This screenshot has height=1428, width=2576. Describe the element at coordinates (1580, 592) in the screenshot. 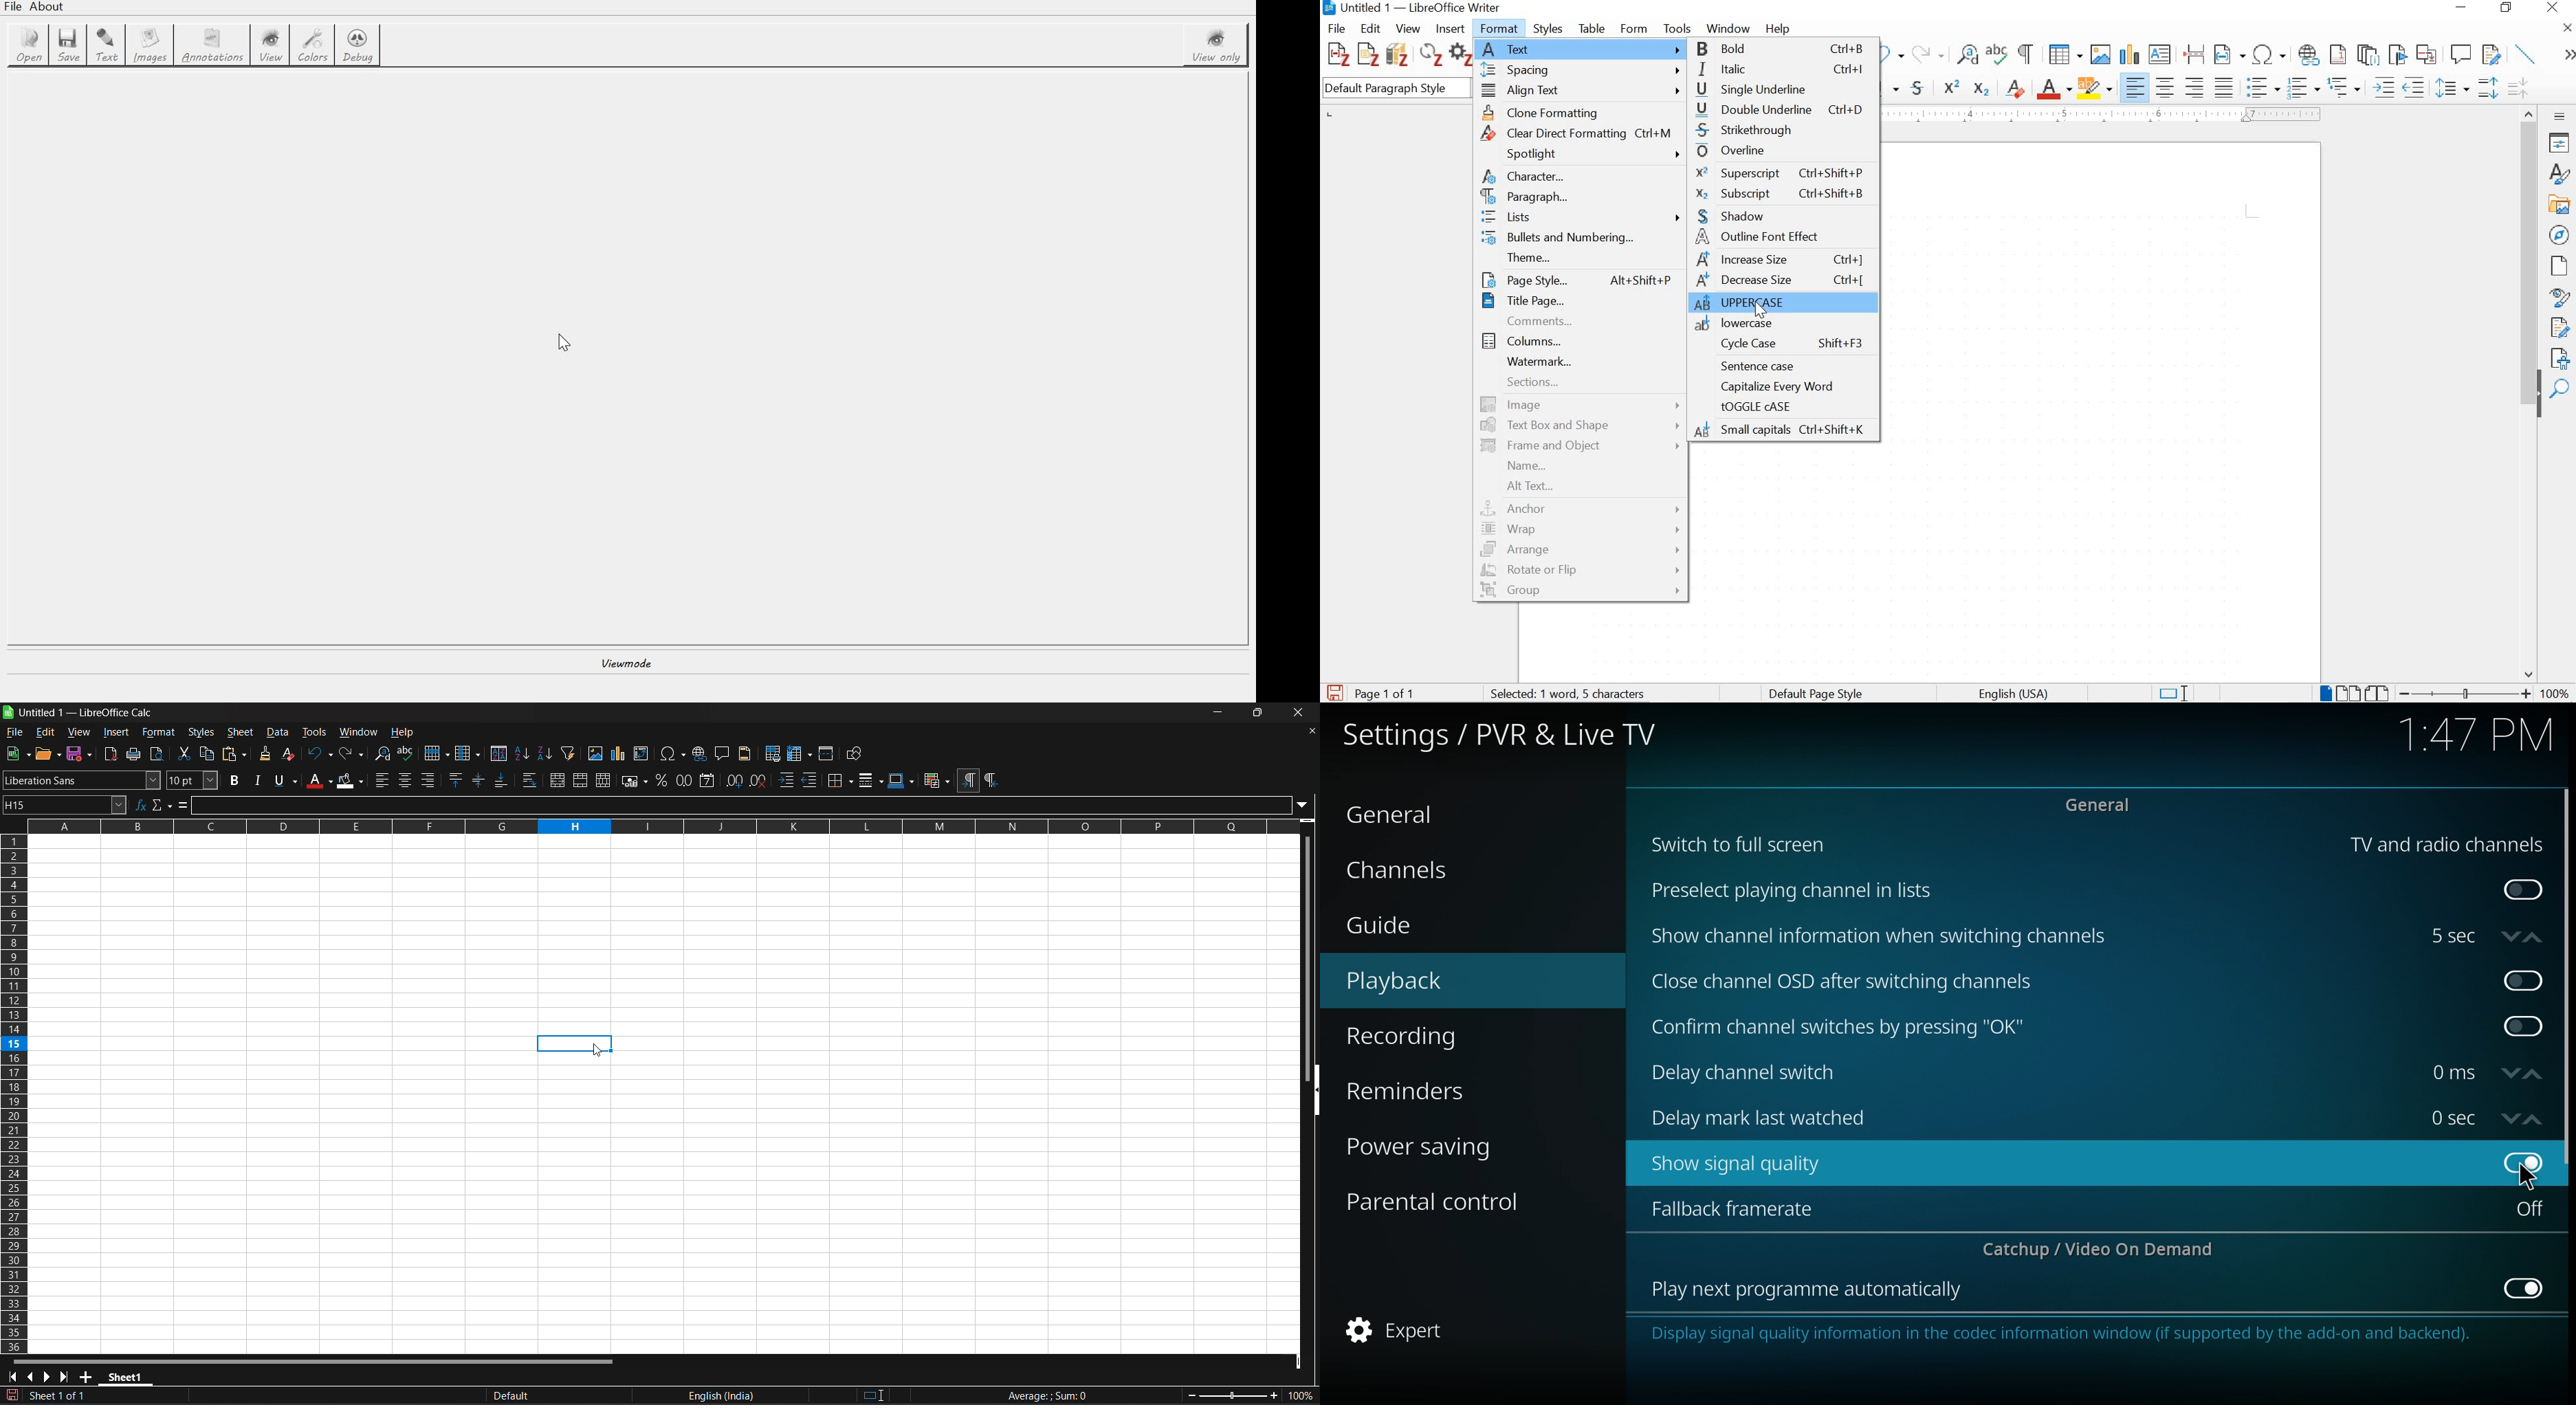

I see `group` at that location.